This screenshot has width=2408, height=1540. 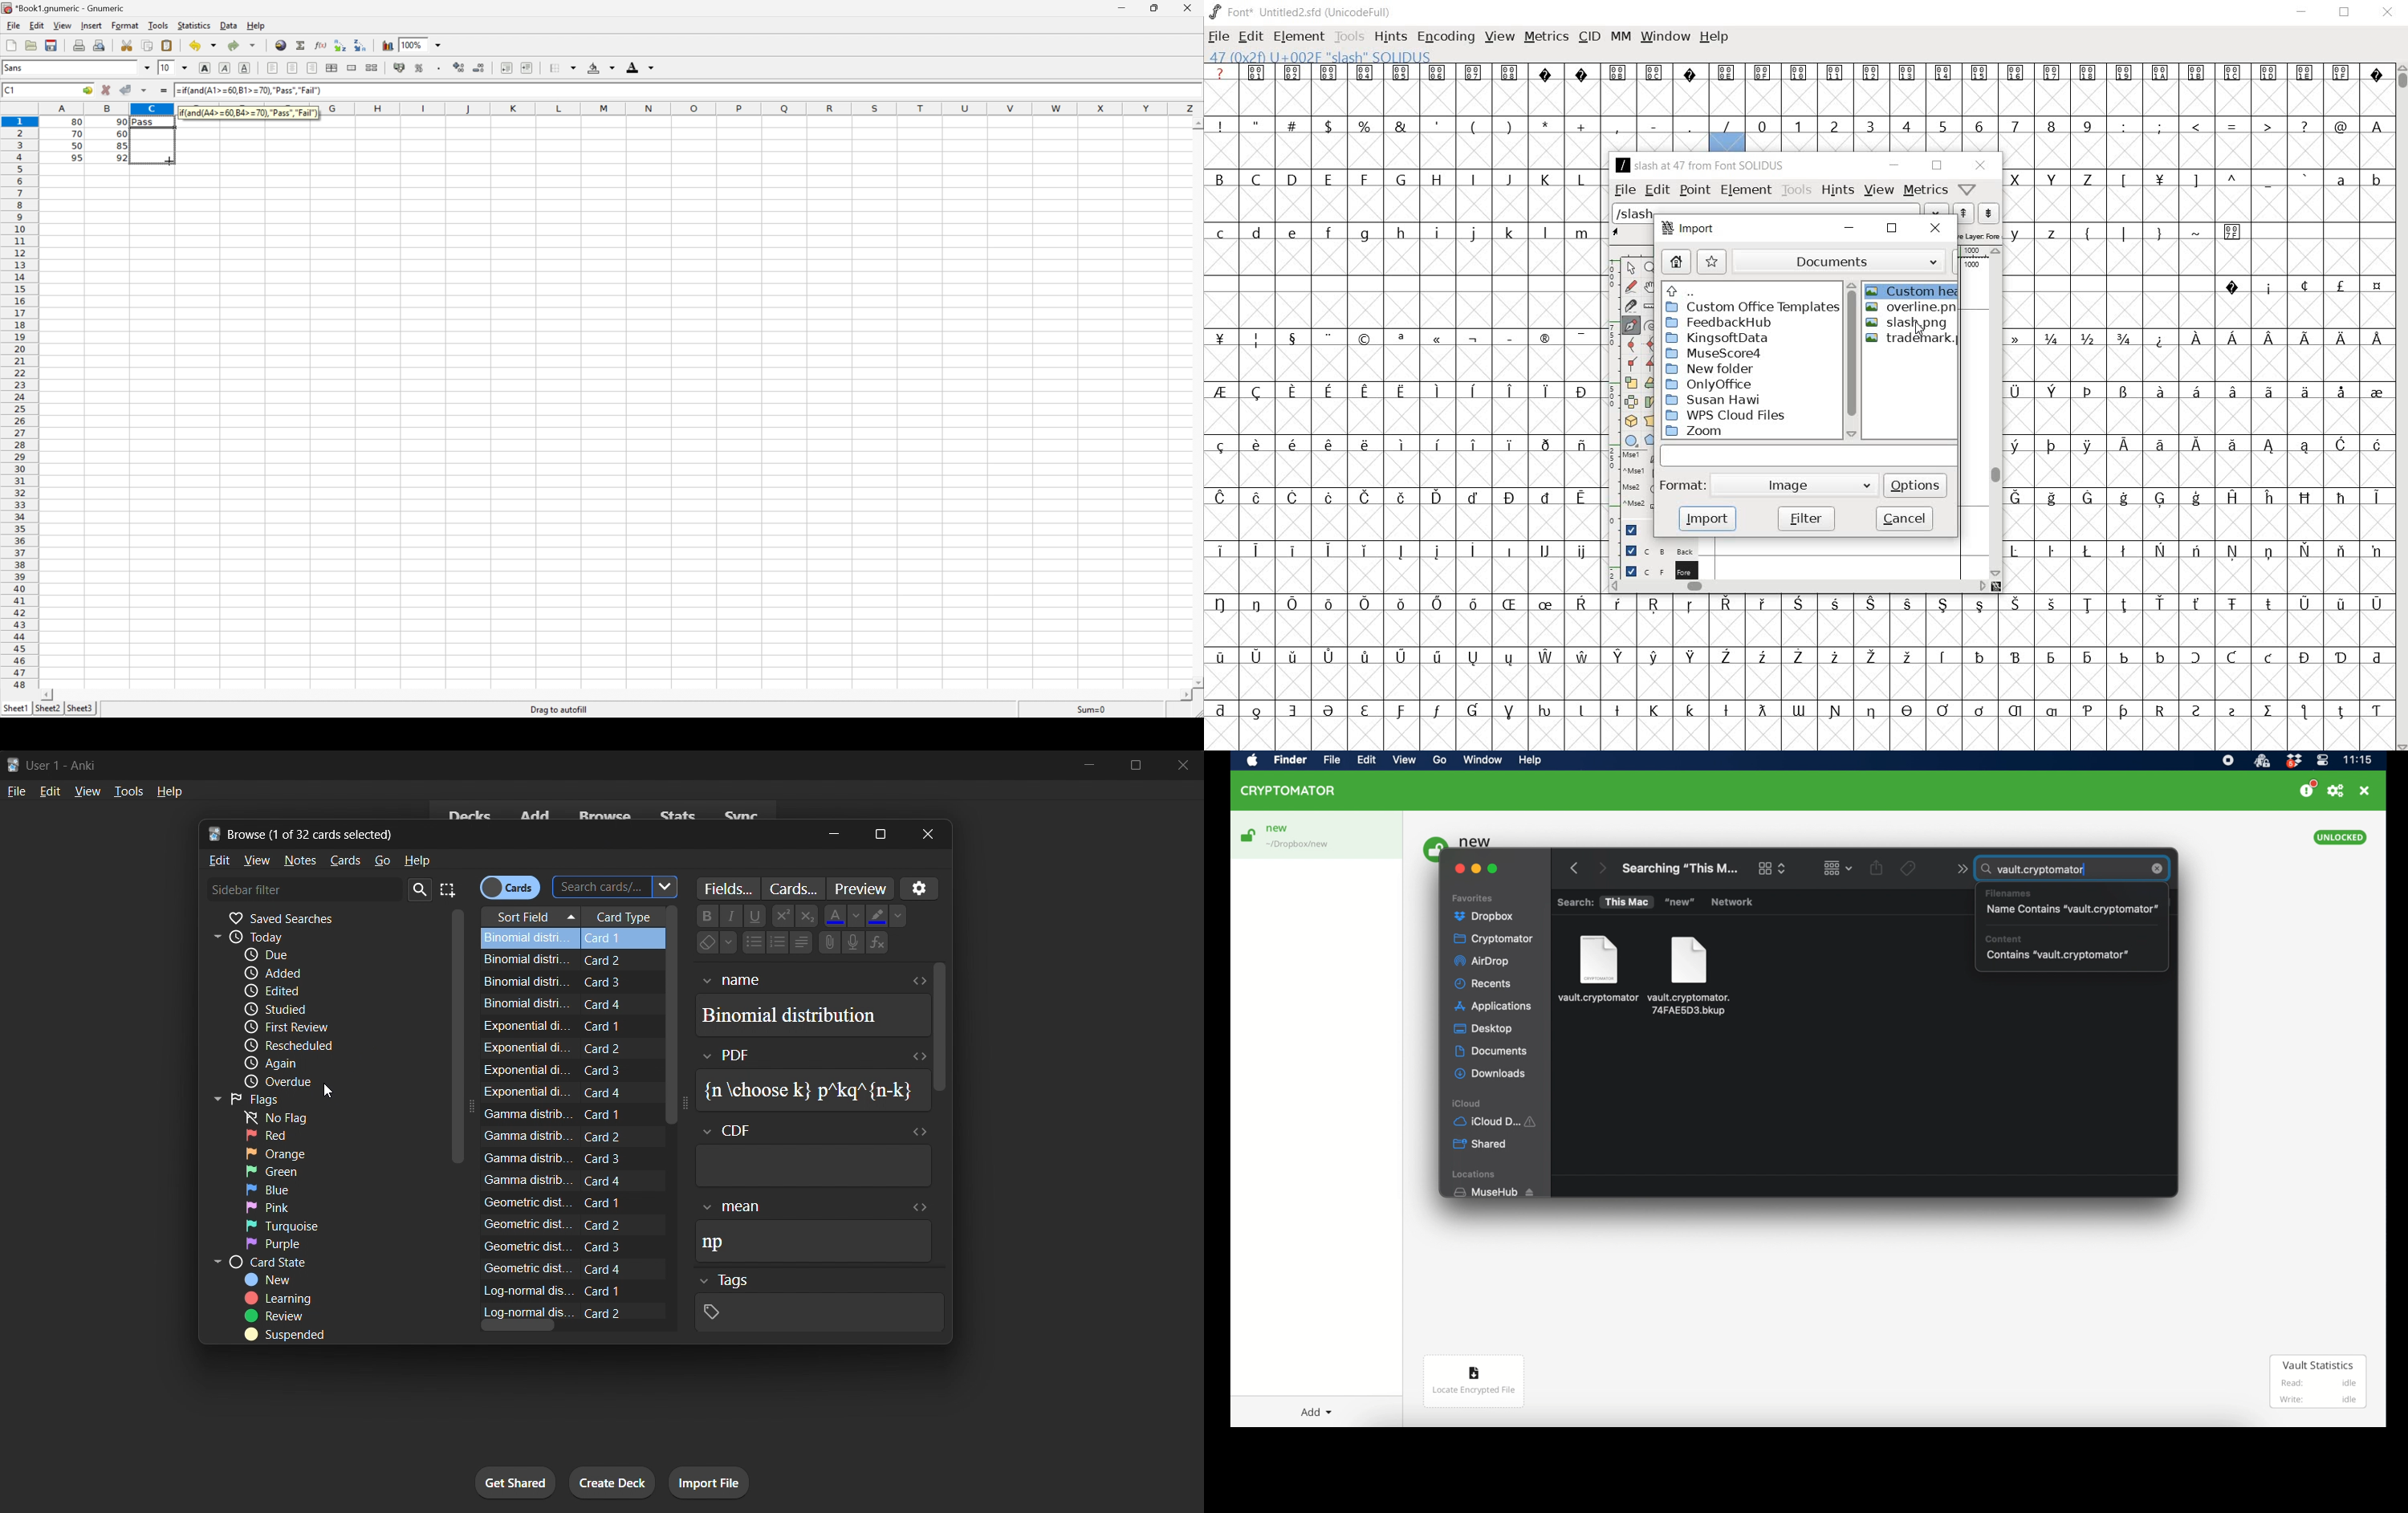 What do you see at coordinates (88, 791) in the screenshot?
I see `view` at bounding box center [88, 791].